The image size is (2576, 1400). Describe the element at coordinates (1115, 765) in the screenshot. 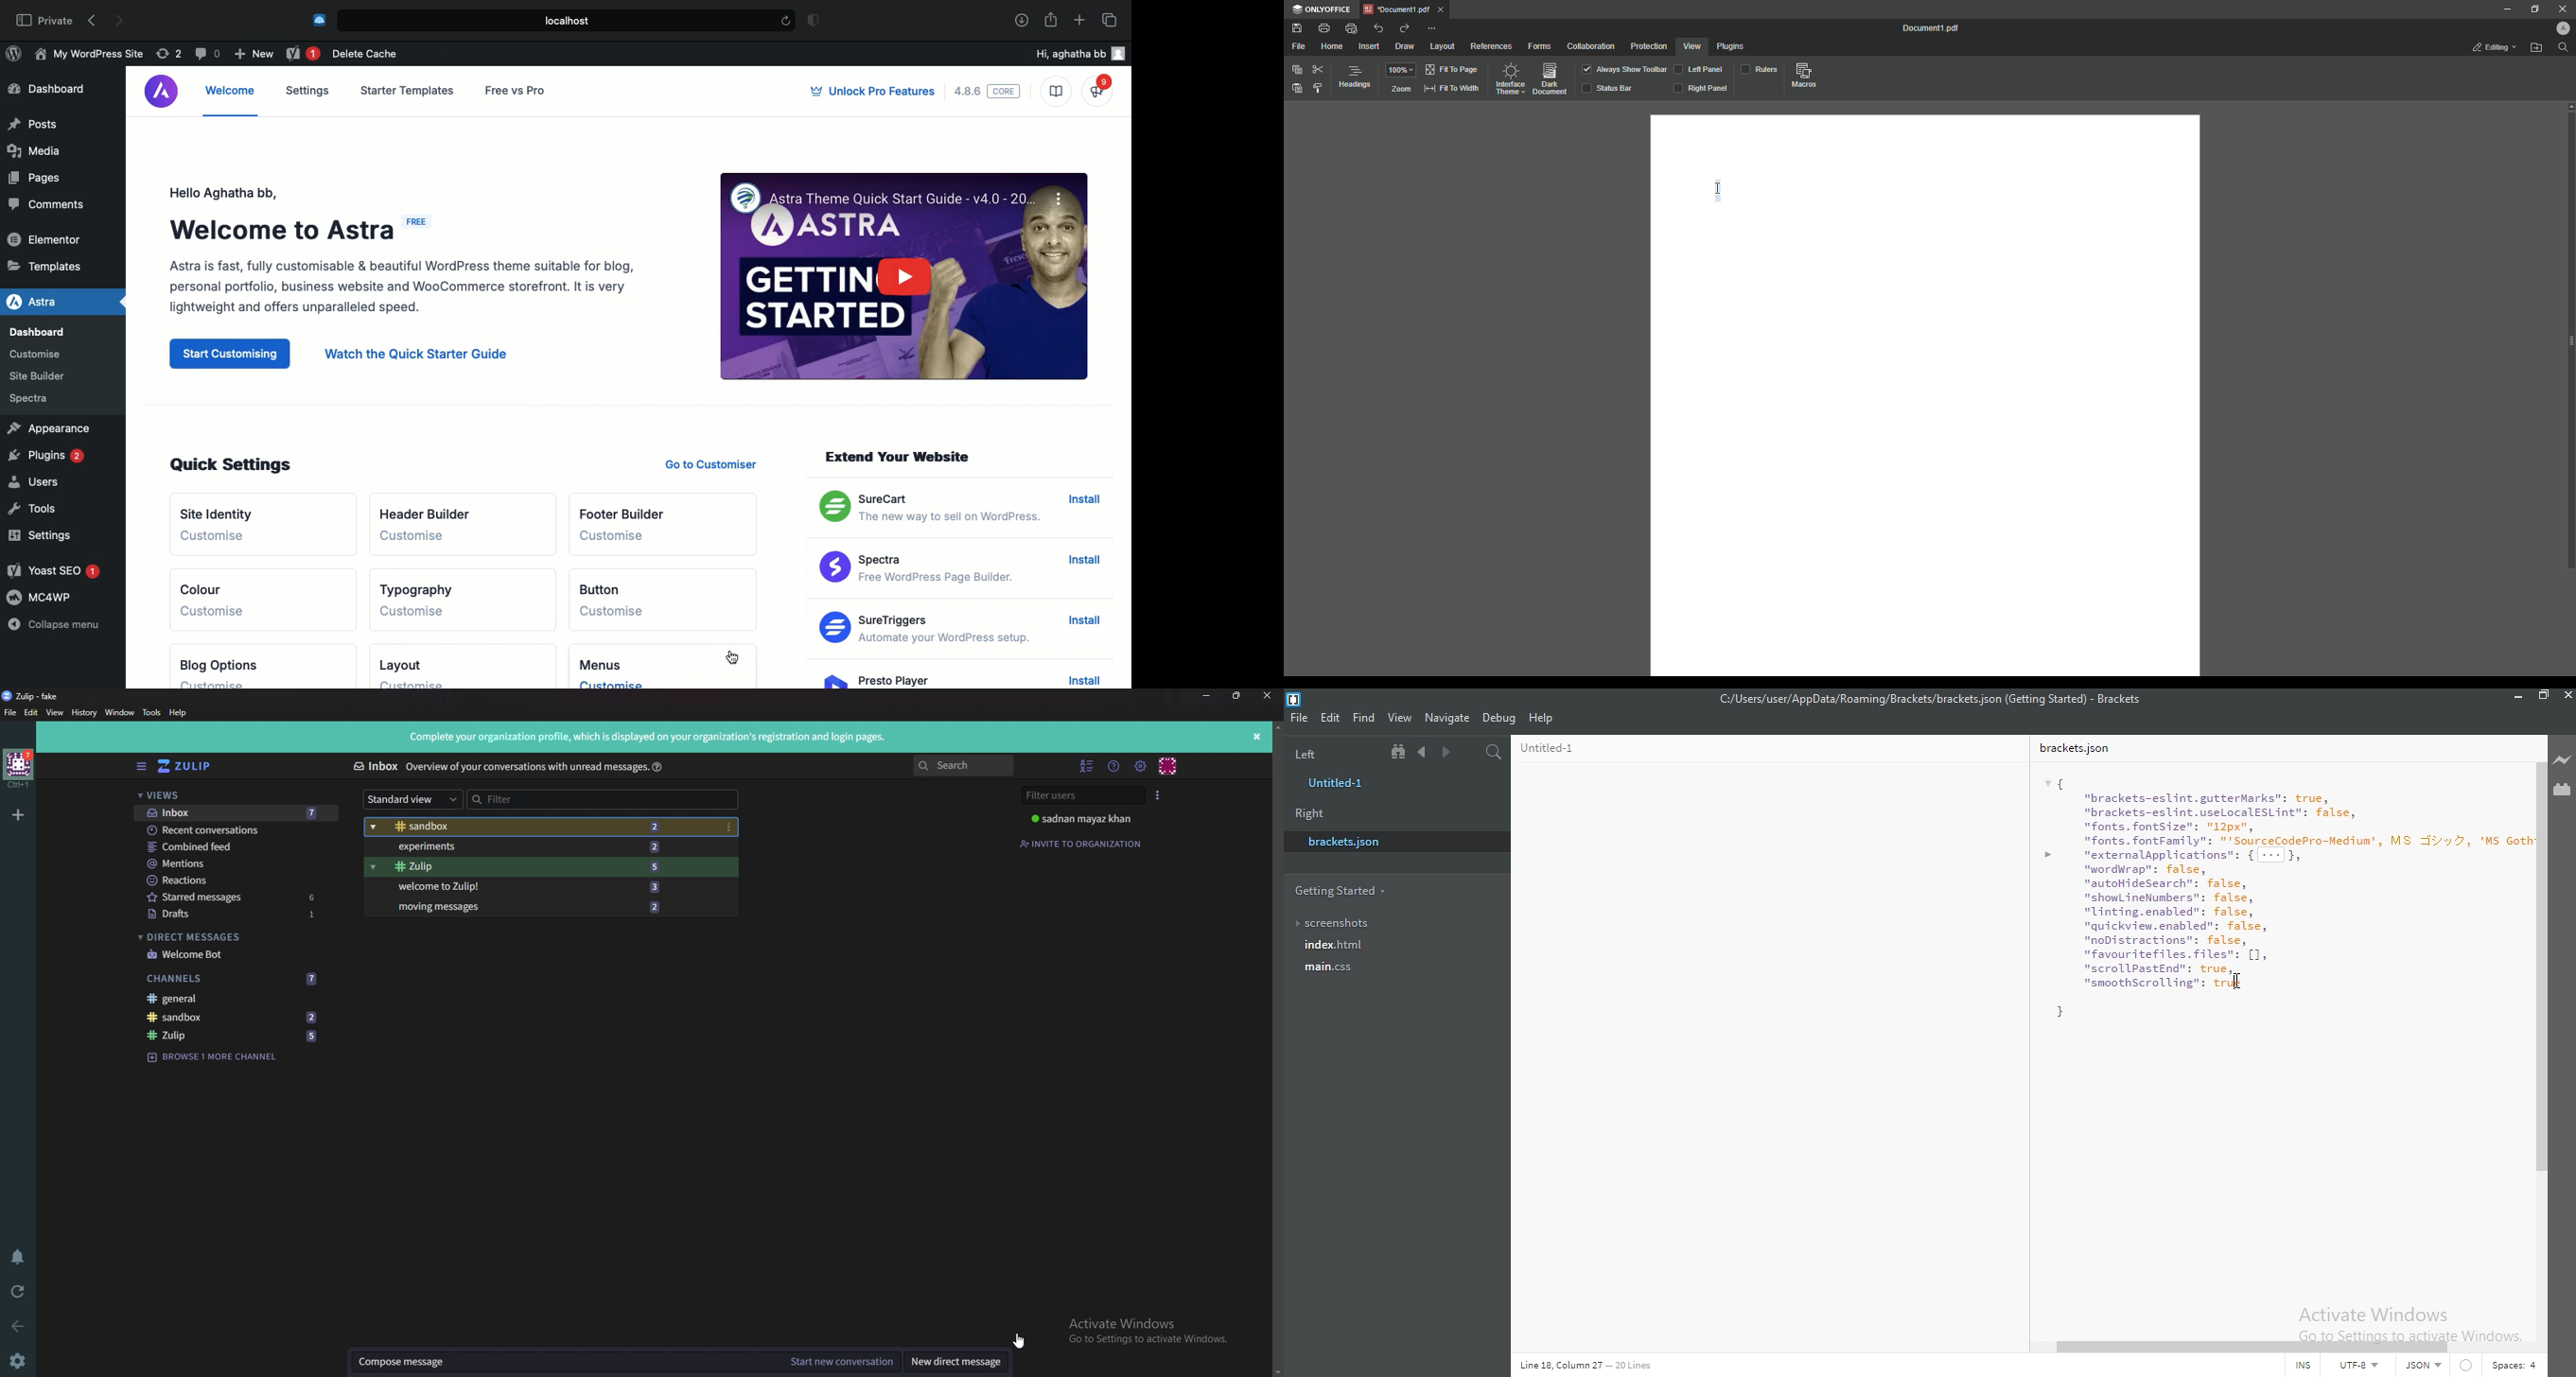

I see `help menu` at that location.